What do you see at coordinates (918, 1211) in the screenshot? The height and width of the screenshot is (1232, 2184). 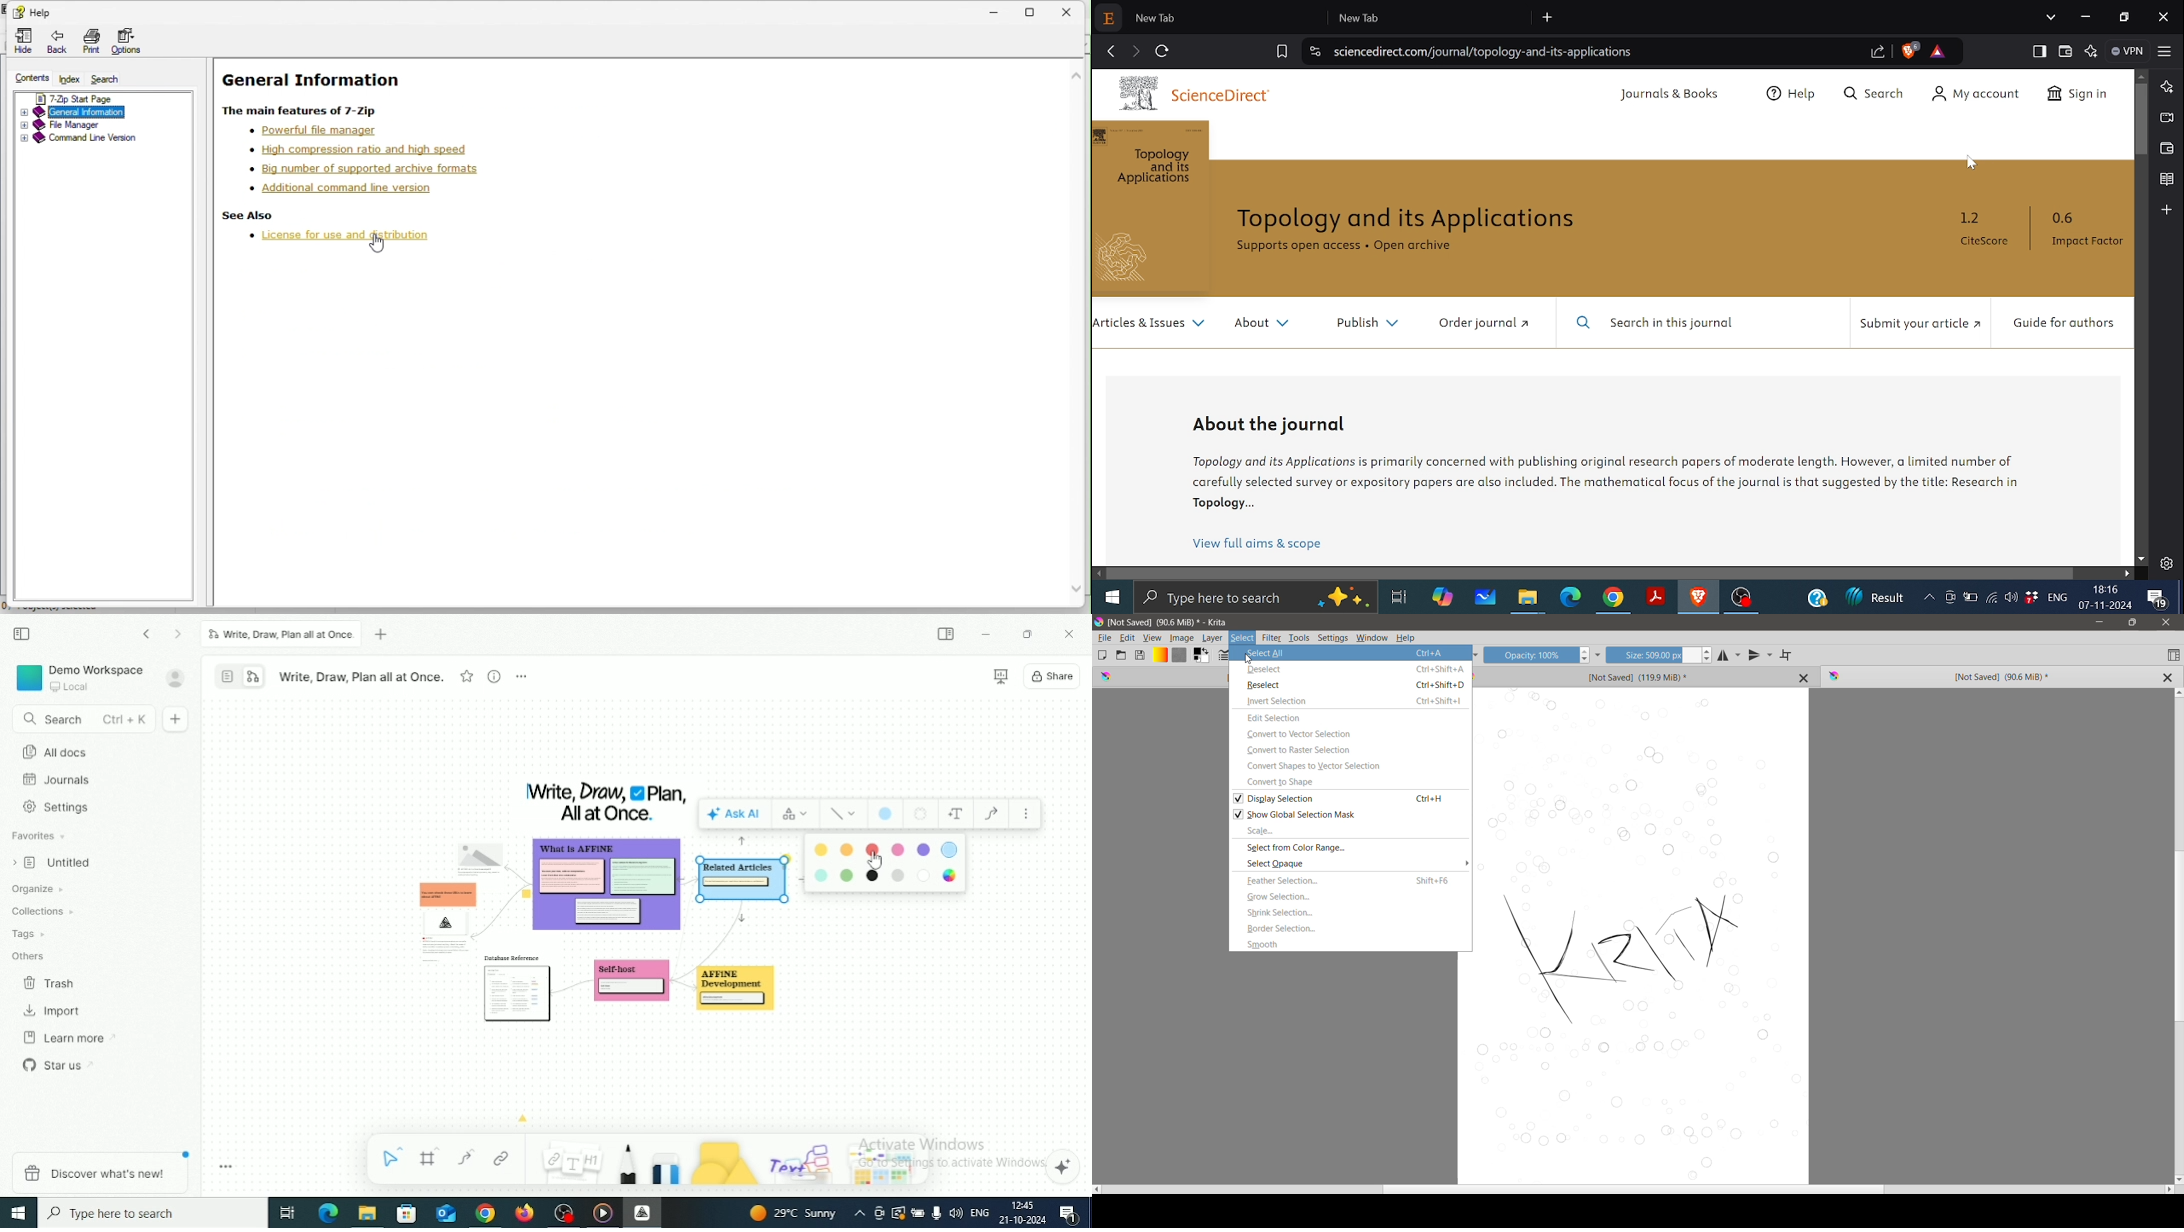 I see `Charging, plugged in` at bounding box center [918, 1211].